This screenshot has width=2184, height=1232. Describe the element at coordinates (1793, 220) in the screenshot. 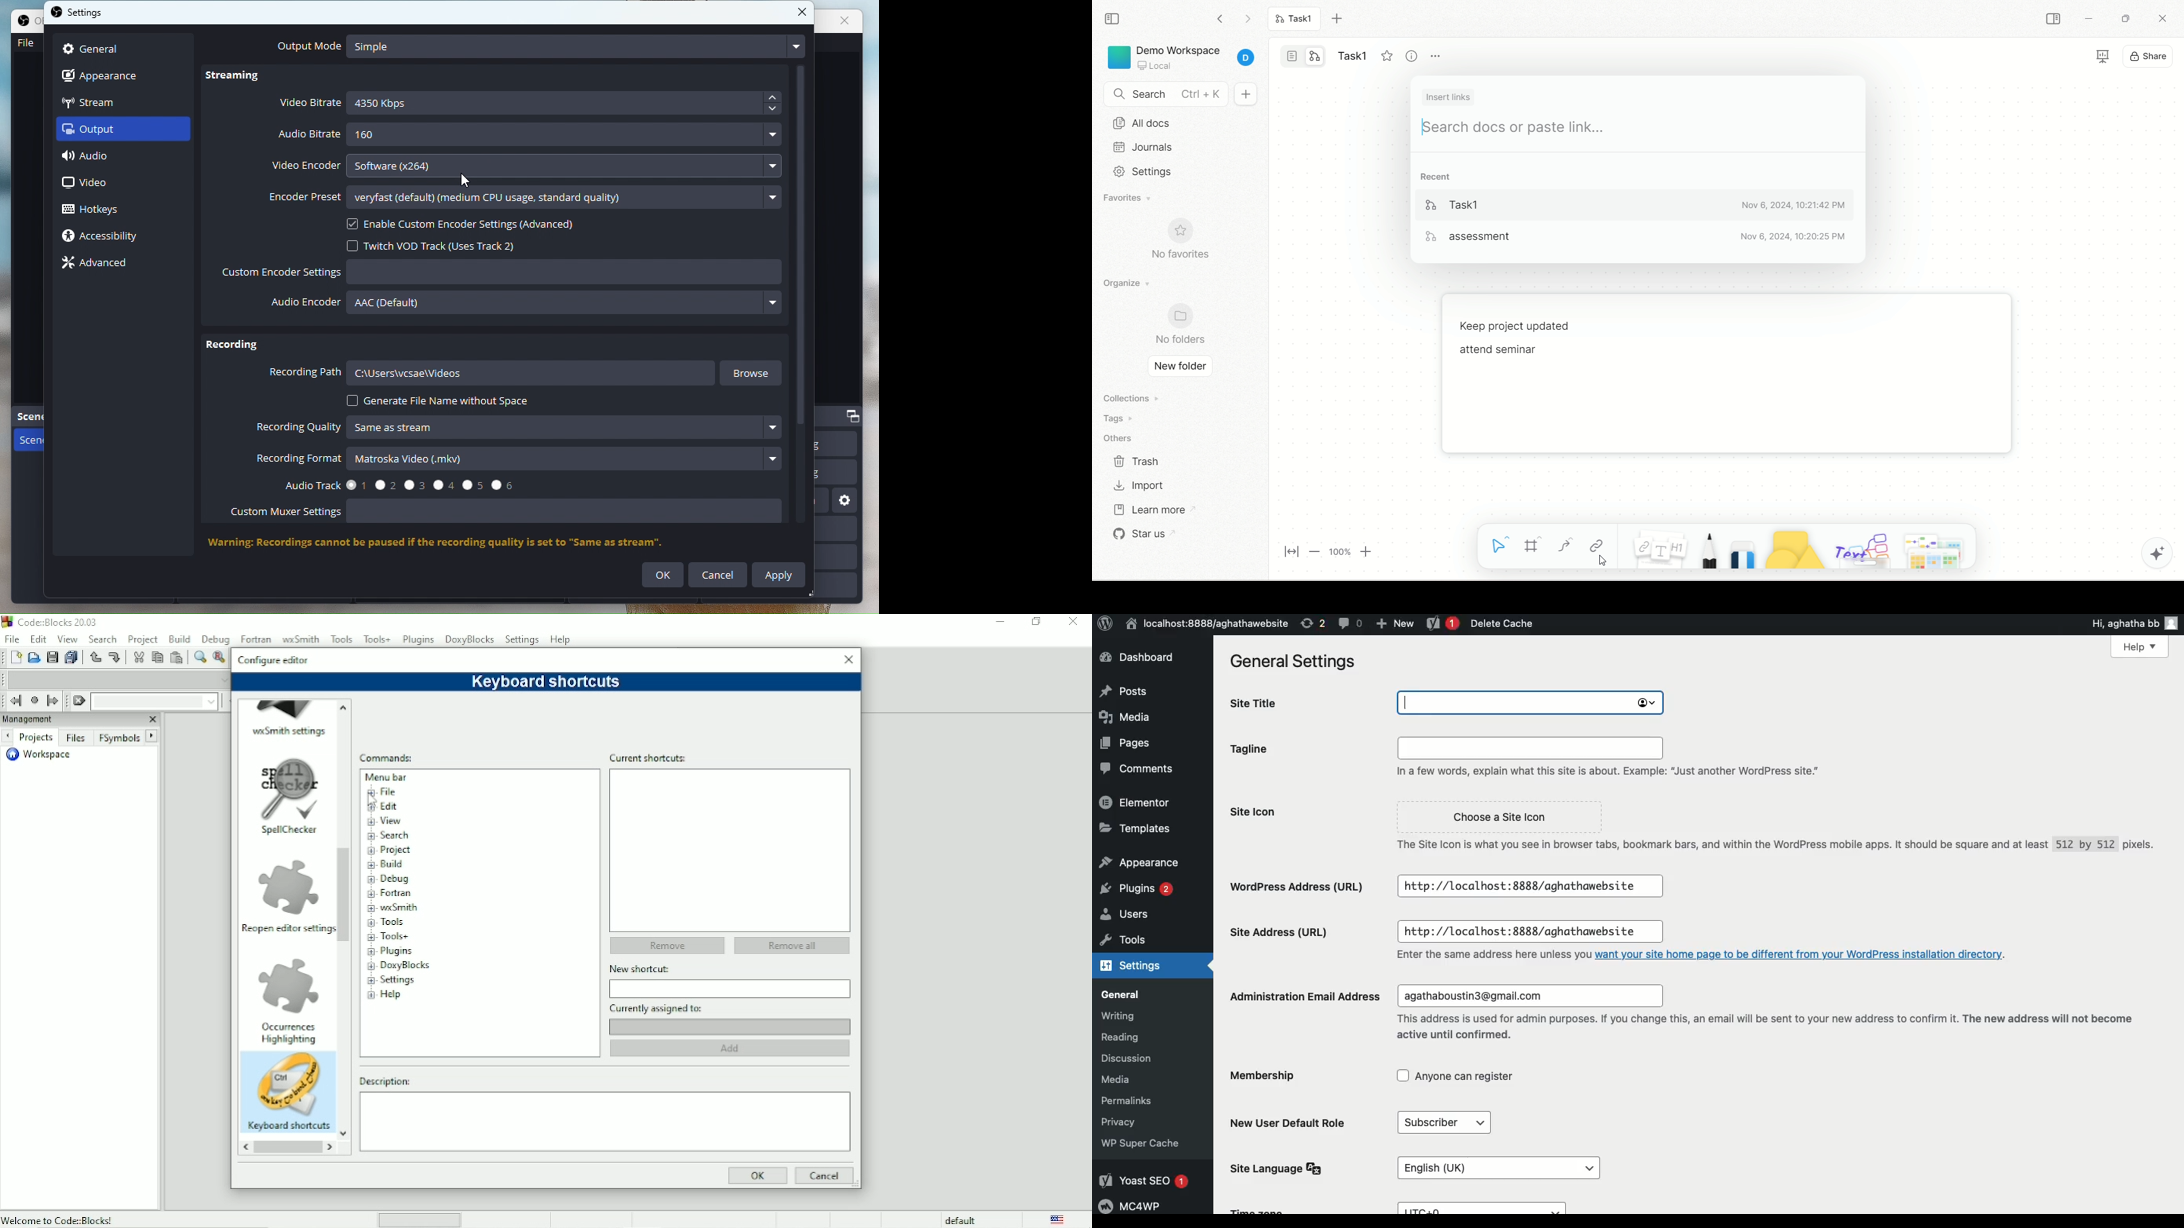

I see `date & time` at that location.